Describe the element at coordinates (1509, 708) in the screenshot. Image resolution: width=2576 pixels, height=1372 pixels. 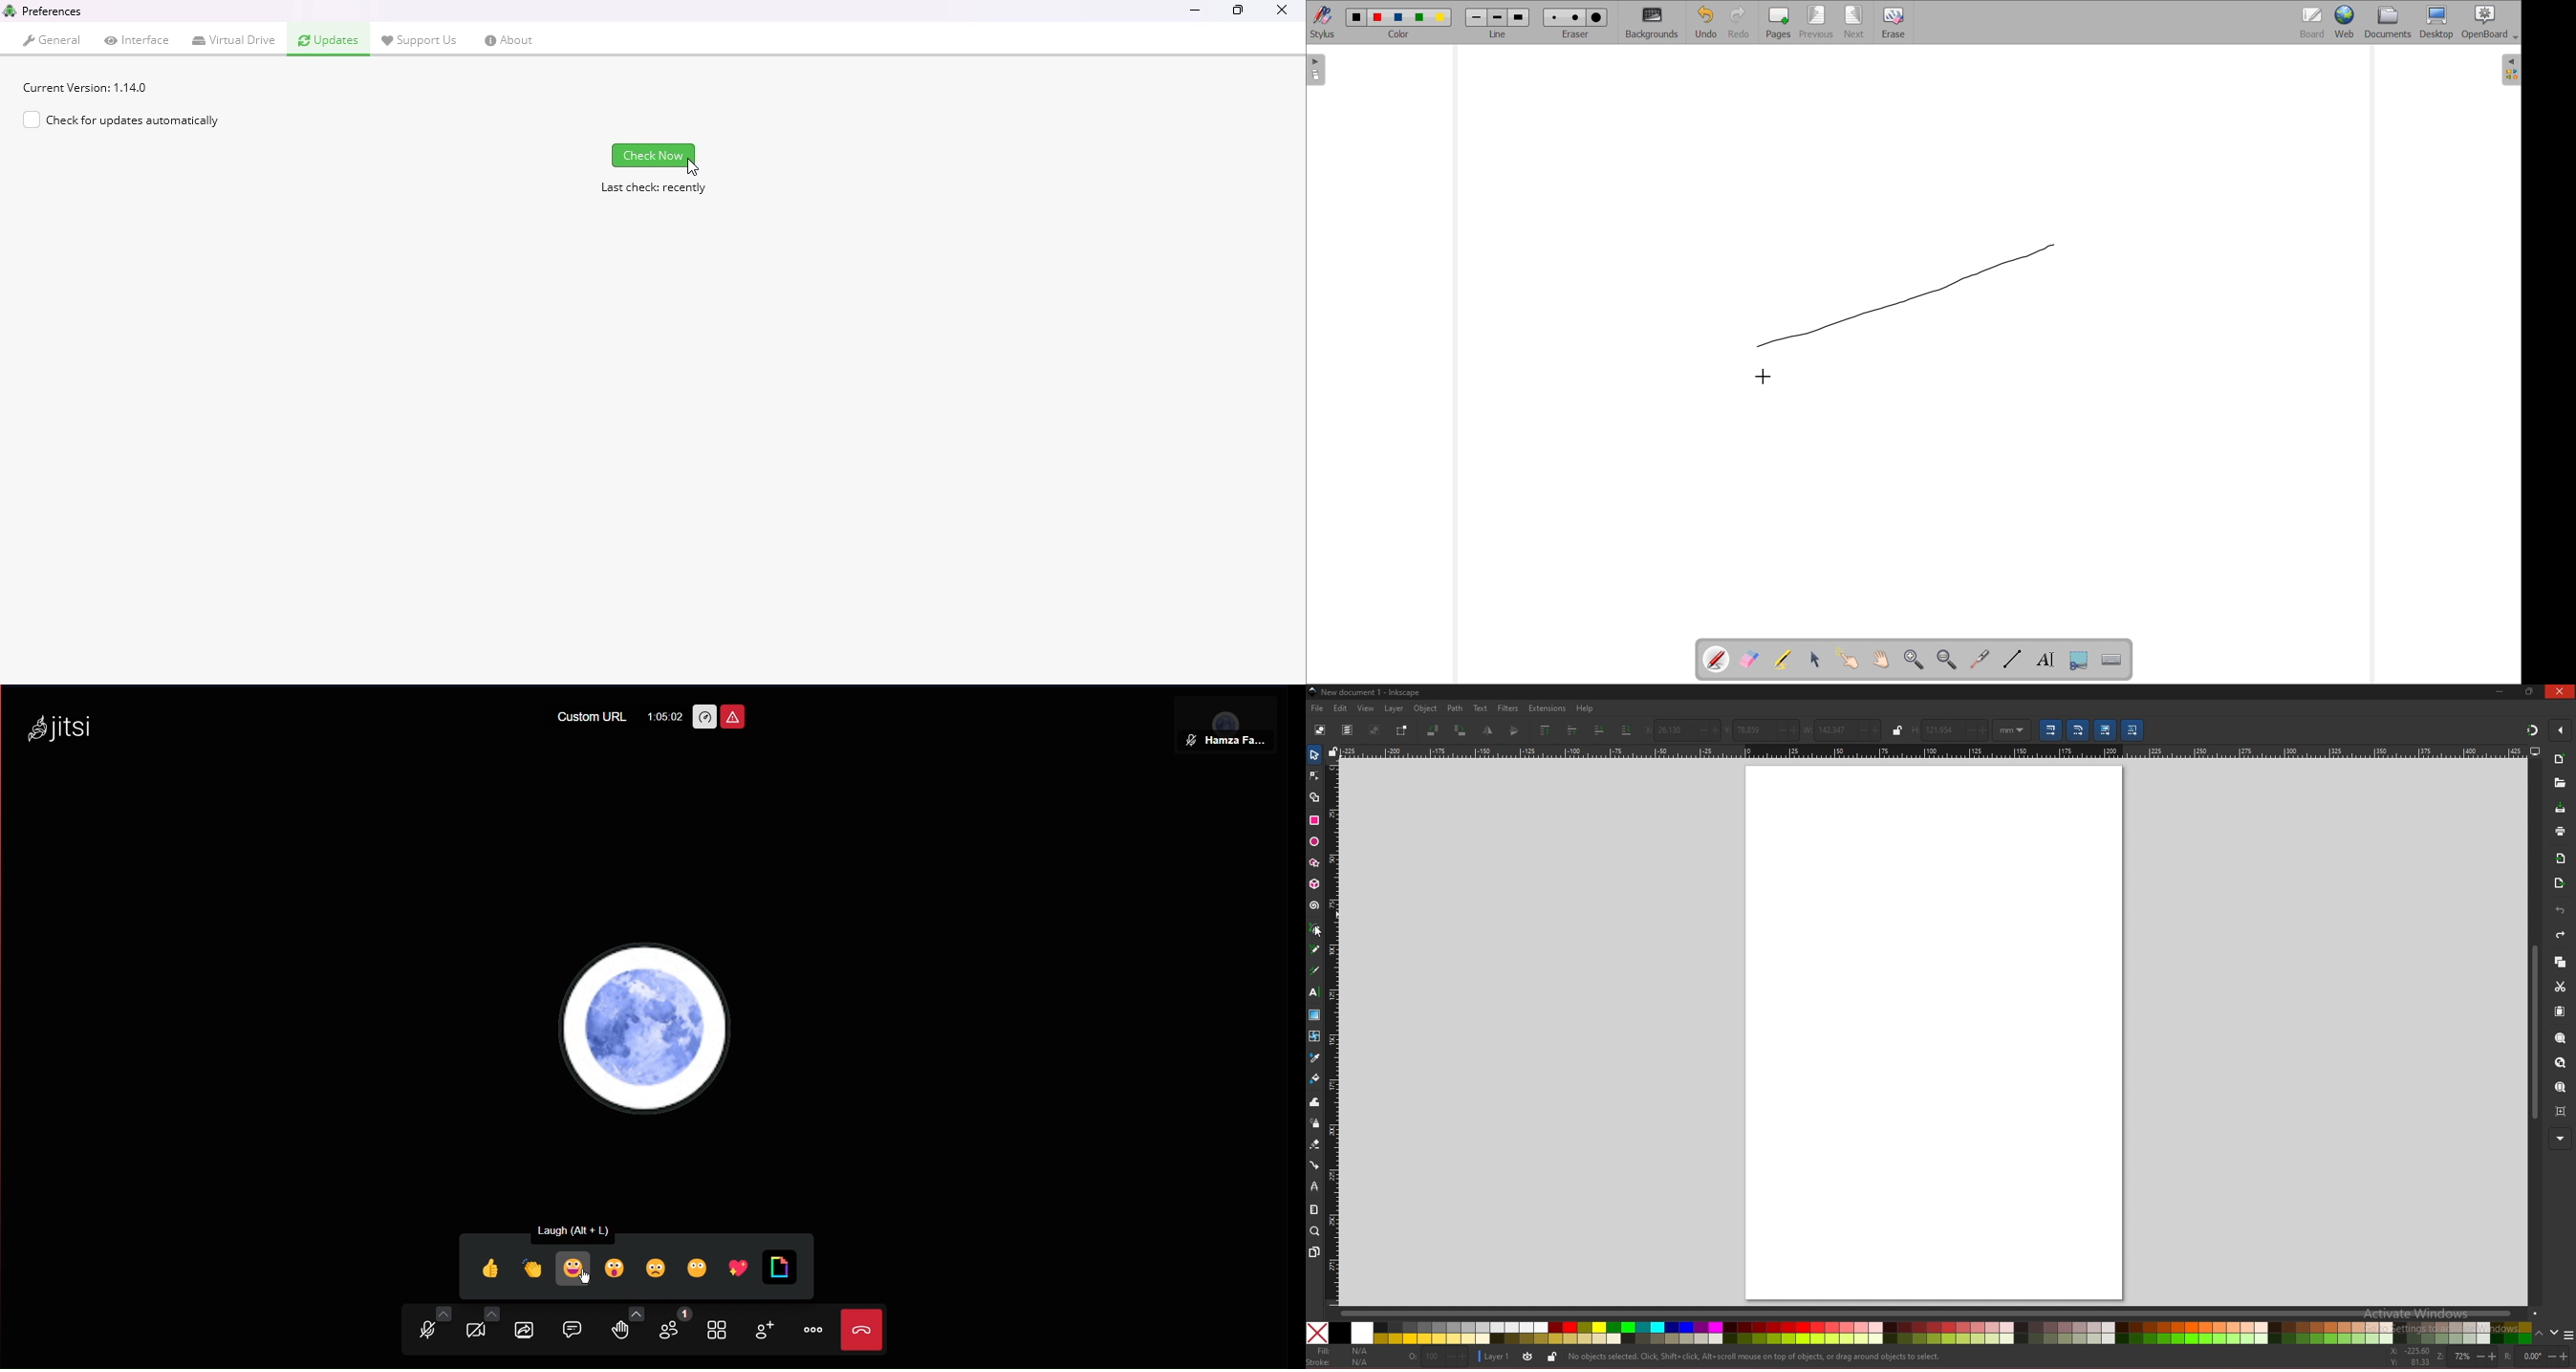
I see `filters` at that location.